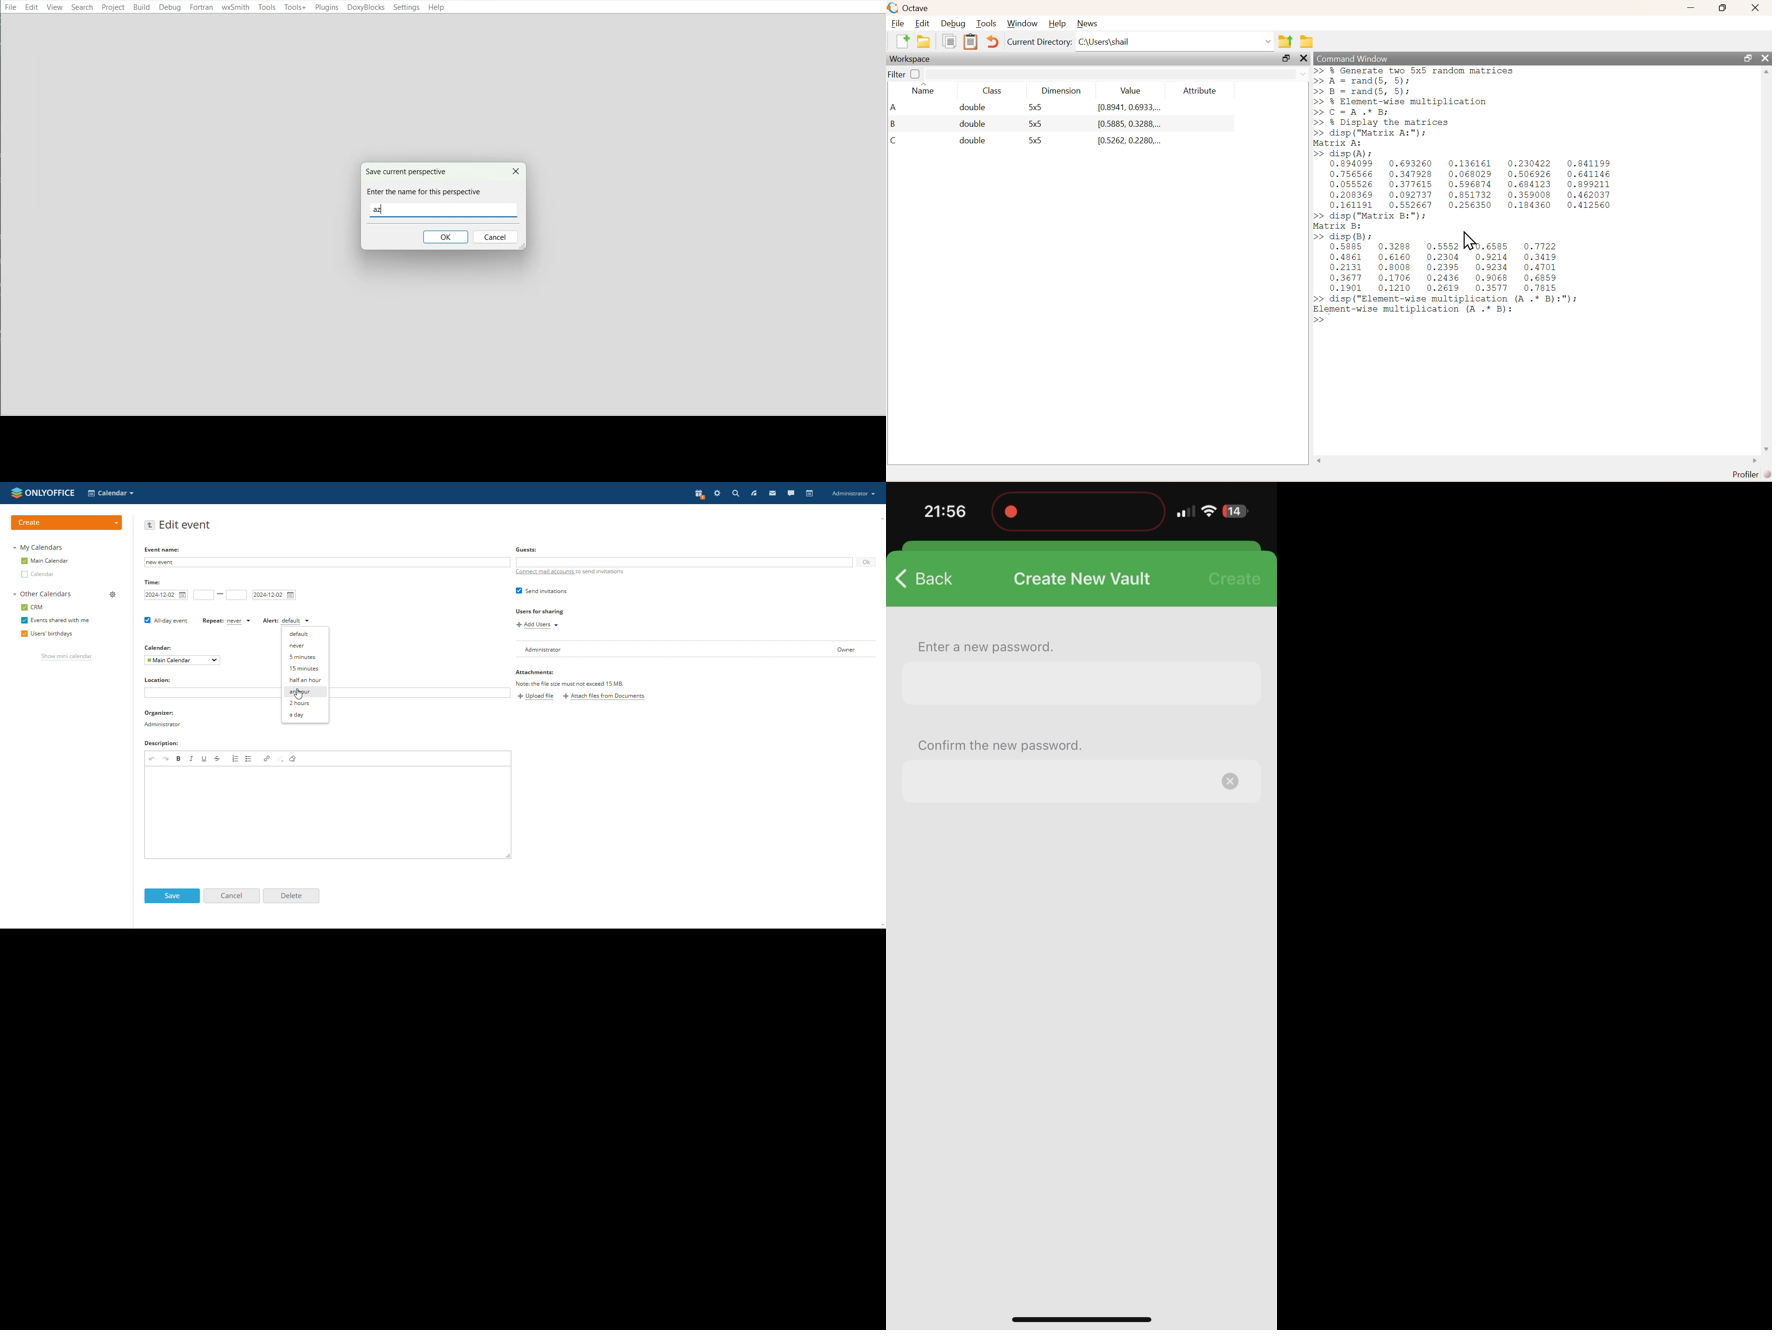  Describe the element at coordinates (1481, 201) in the screenshot. I see `>> % Generate two 5x5 random matrices
>> A = rand(5, 5);
>> B = rand(5, 5);
>> % Element-wise multiplication
>> C=A .*B;
>> % Display the matrices
>> disp ("Matrix A:");
Matrix A:
>> disp (a);
0.894099 0.693260 0.136161 0.230422 0.841199
0.756566 0.347928 0.068029 0.506926 0.641146
0.055526 0.377615 0.596874 0.684123 0.899211
0.208369 0.092737 0.851732 0.359008 0.462037
0.161191 0.552667 0.256350 0.184360 0.412560
>> disp ("Matrix B:");
Matrix B:
>> disp (B); NS
0.5885 0.3288 0.5552 6585 0.7722
0.4861 0.6160 0.2304 0.9214 0.3419
0.2131 0.8008 0.2395 0.9234 0.4701
0.3677 0.1706 0.2436 0.9068 0.6859
0.1901 0.1210 0.2619 0.3577 0.7815
>> disp ("Element-wise multiplication (A .* B):");
Element-wise multiplication (A .* B):
>>` at that location.